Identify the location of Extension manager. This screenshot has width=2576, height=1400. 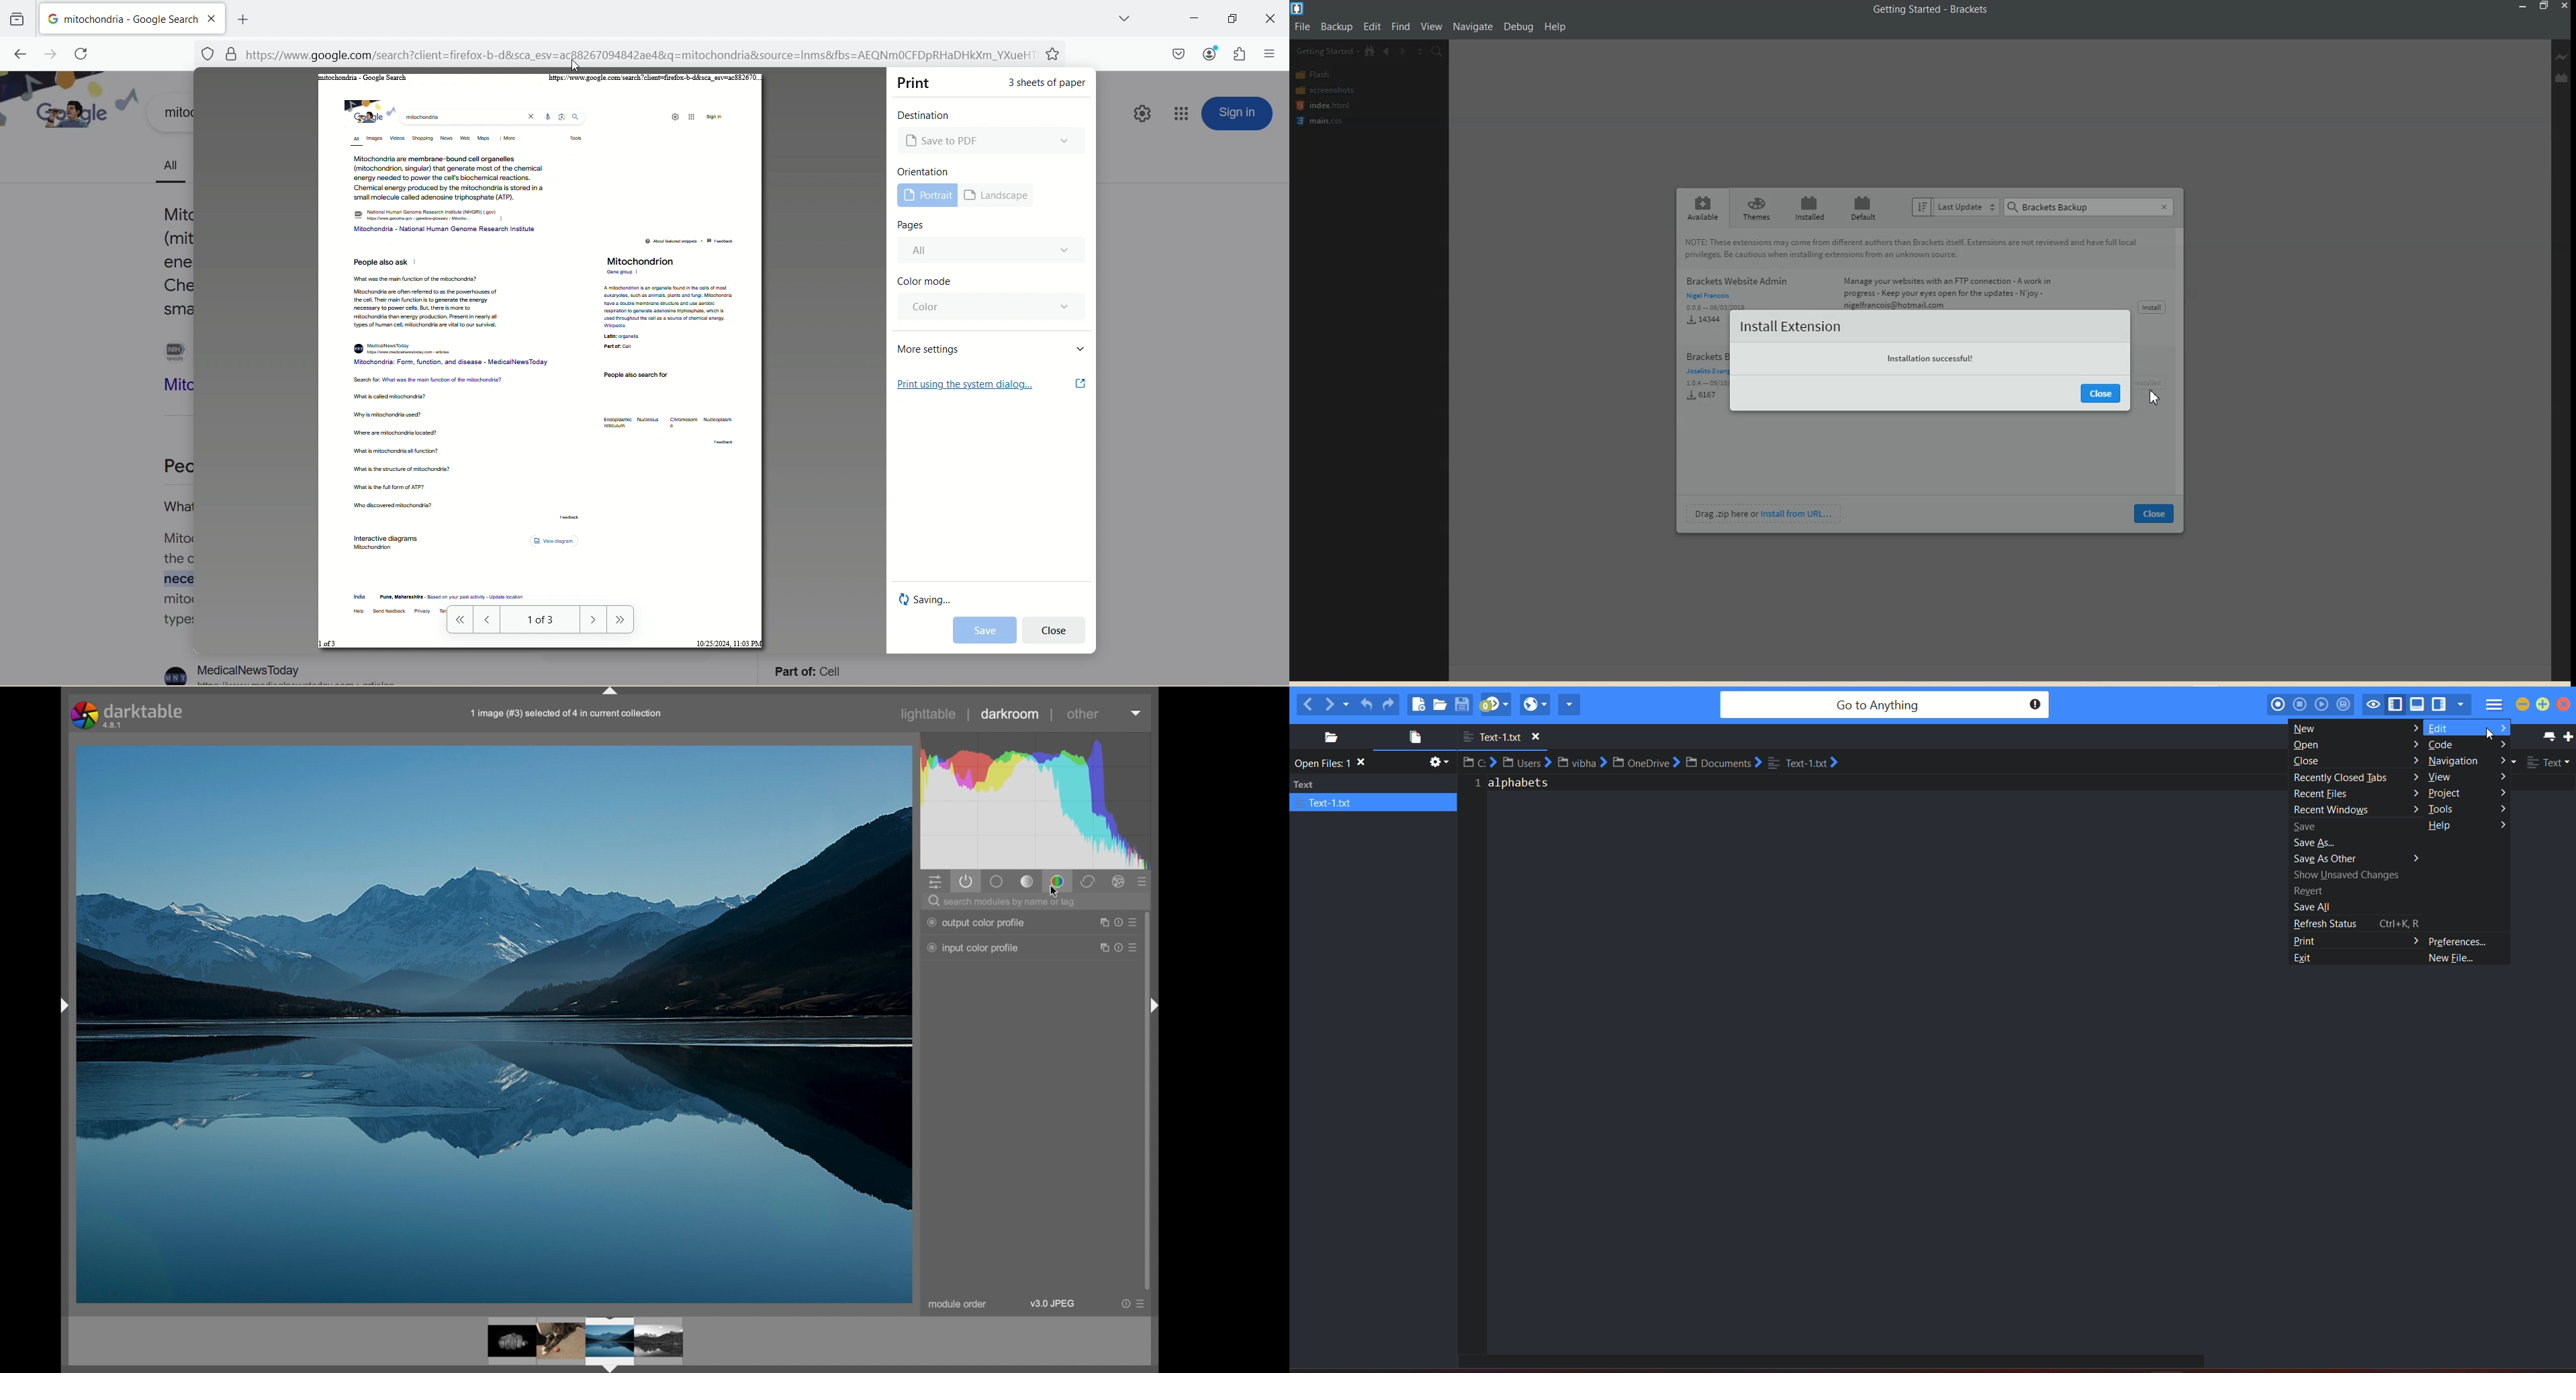
(2562, 77).